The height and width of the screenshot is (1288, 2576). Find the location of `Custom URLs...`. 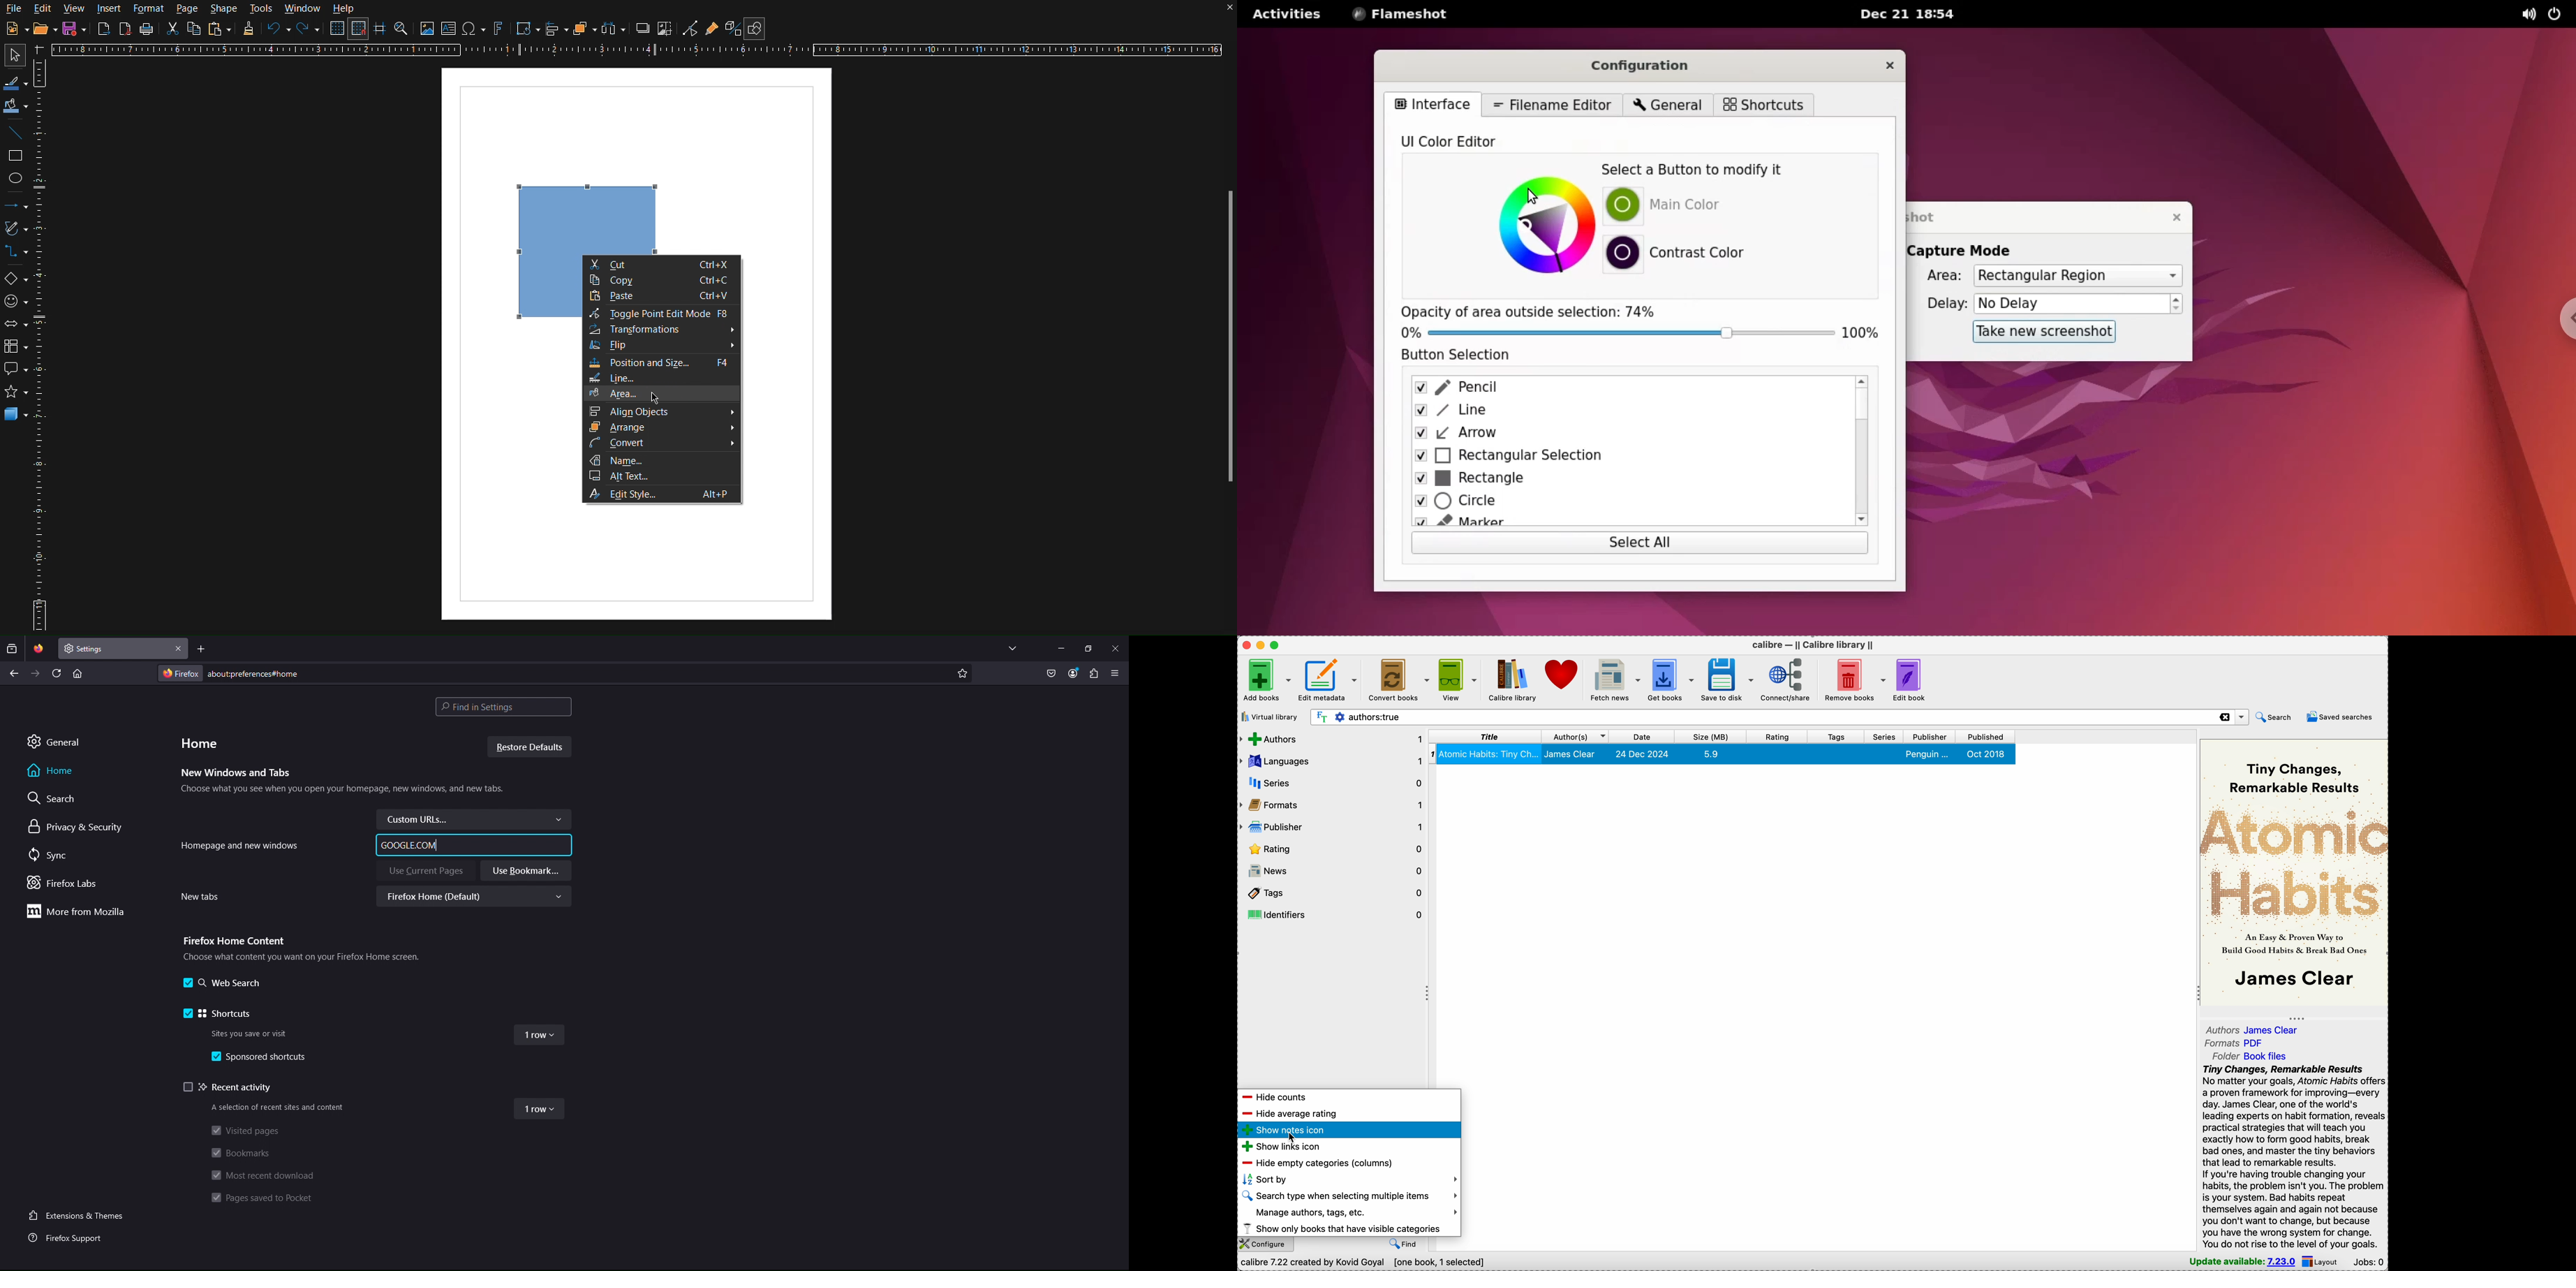

Custom URLs... is located at coordinates (474, 819).